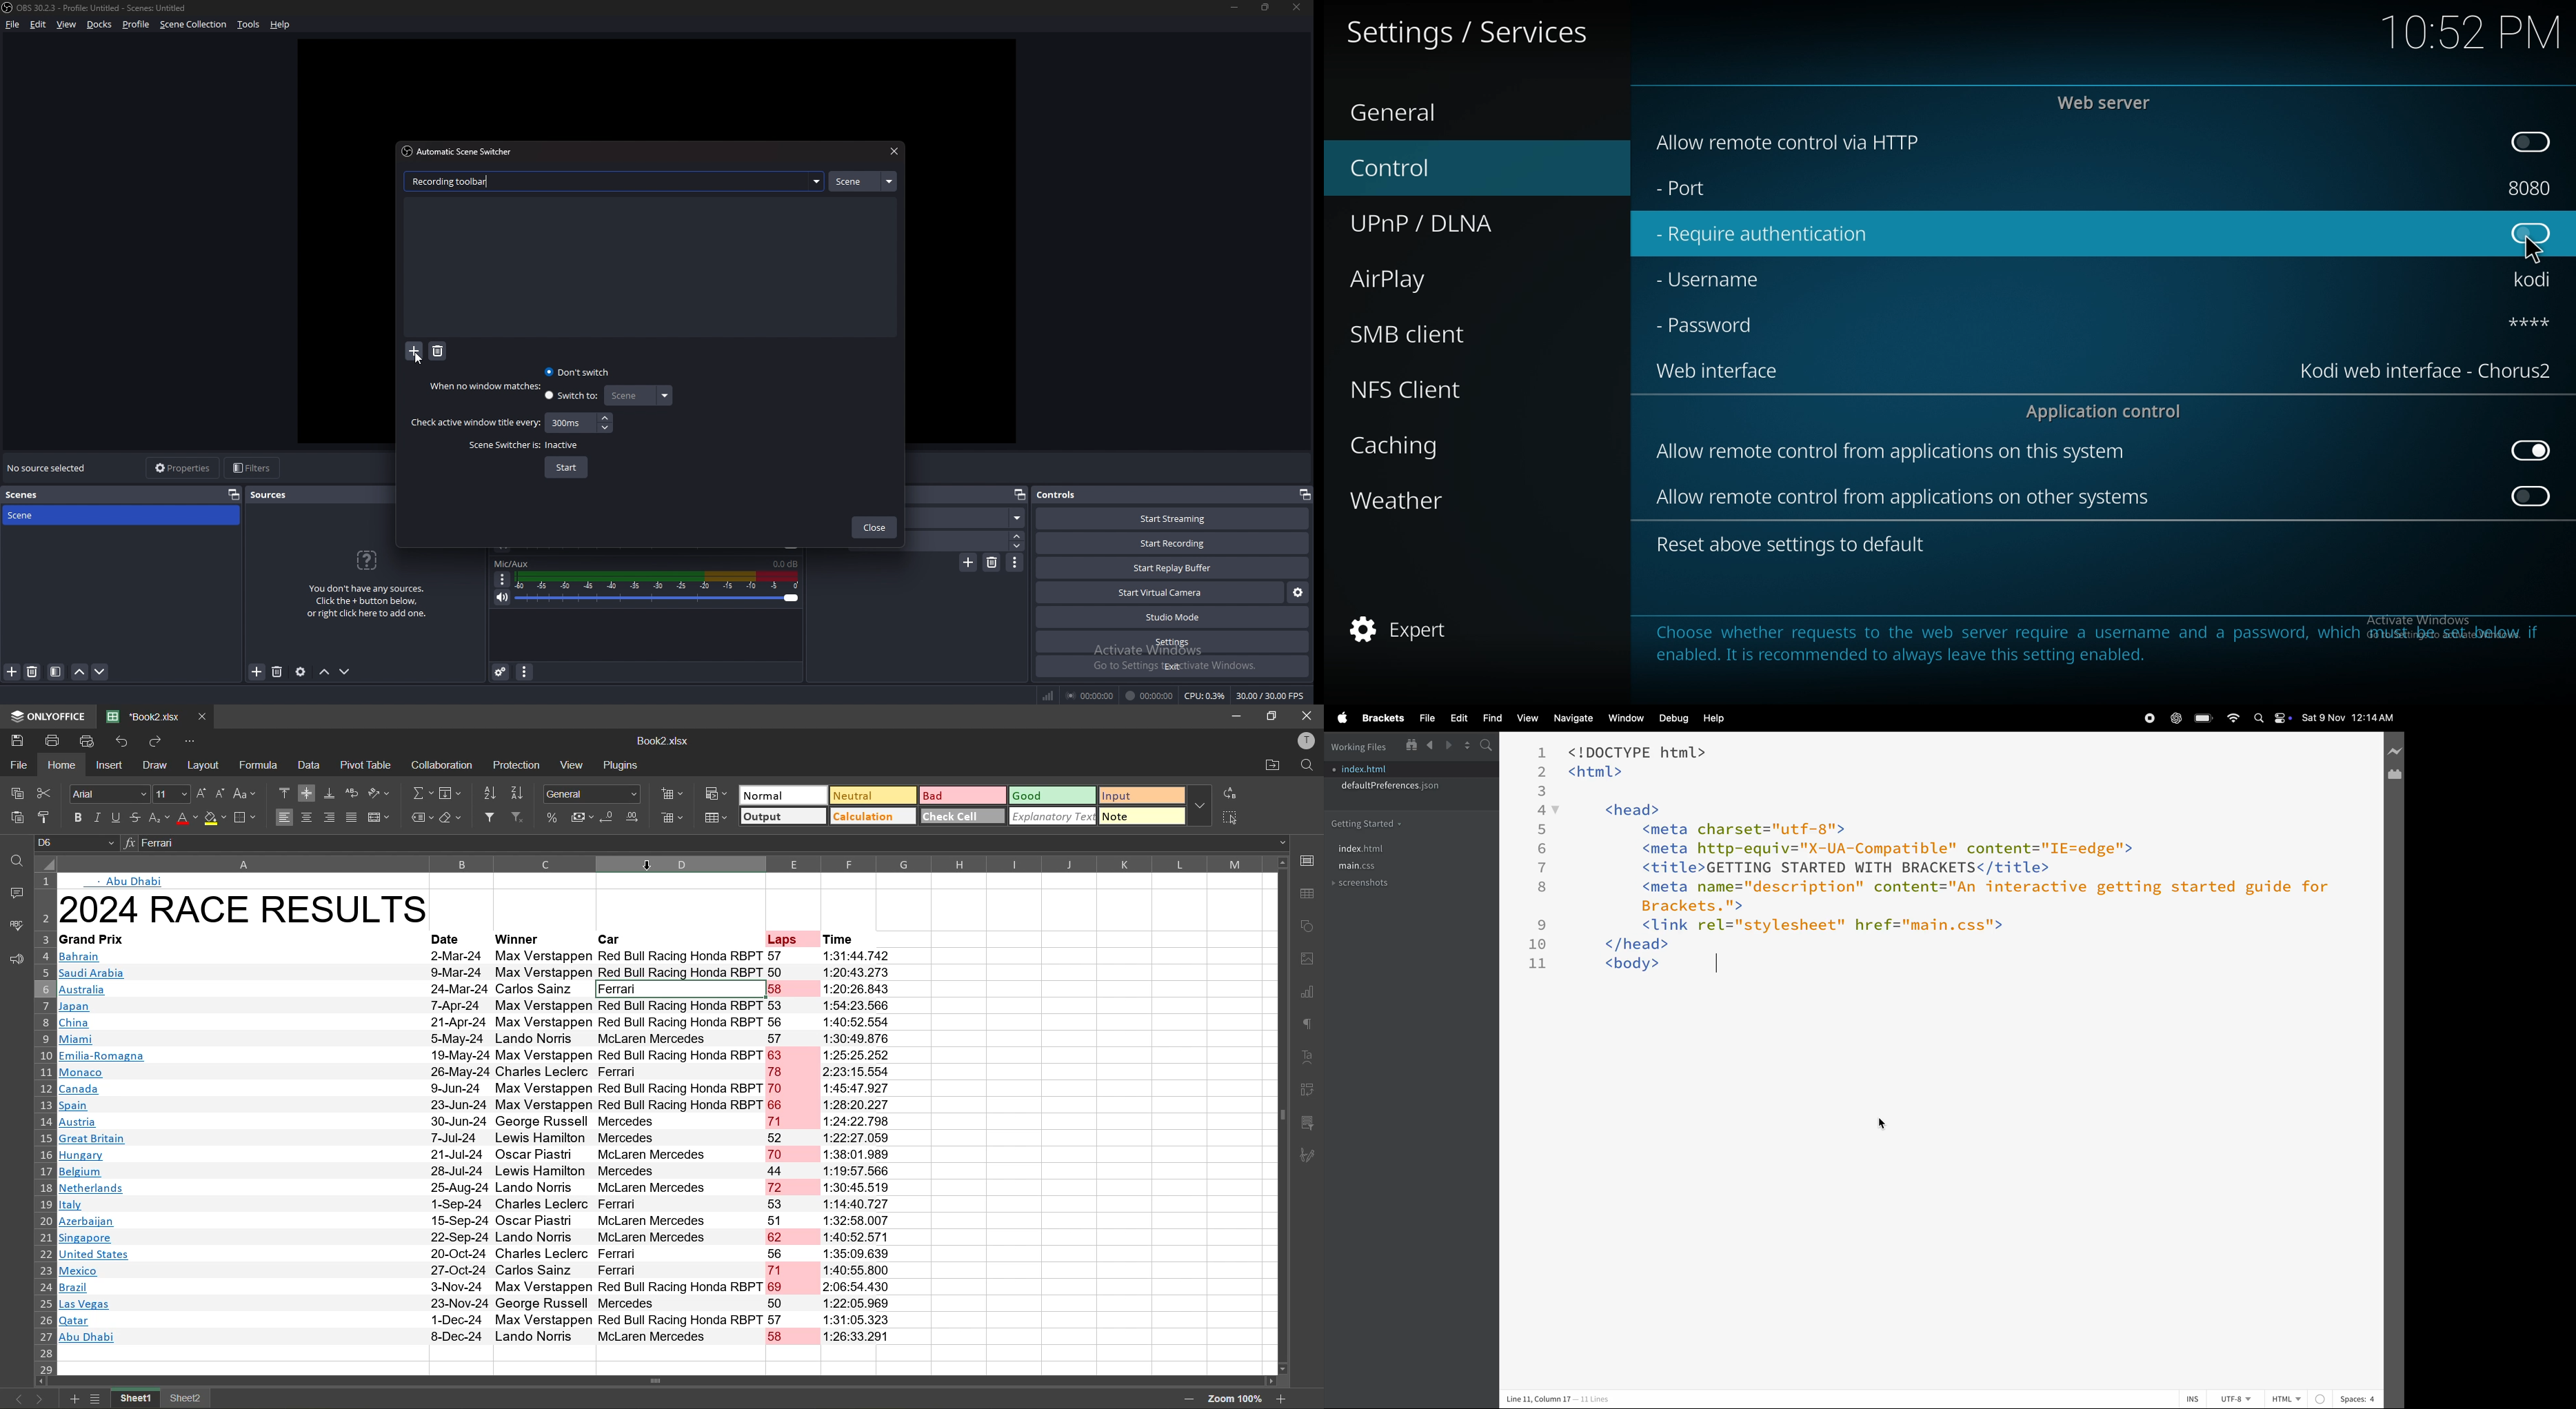 The height and width of the screenshot is (1428, 2576). Describe the element at coordinates (1299, 592) in the screenshot. I see `configure virtual camera` at that location.